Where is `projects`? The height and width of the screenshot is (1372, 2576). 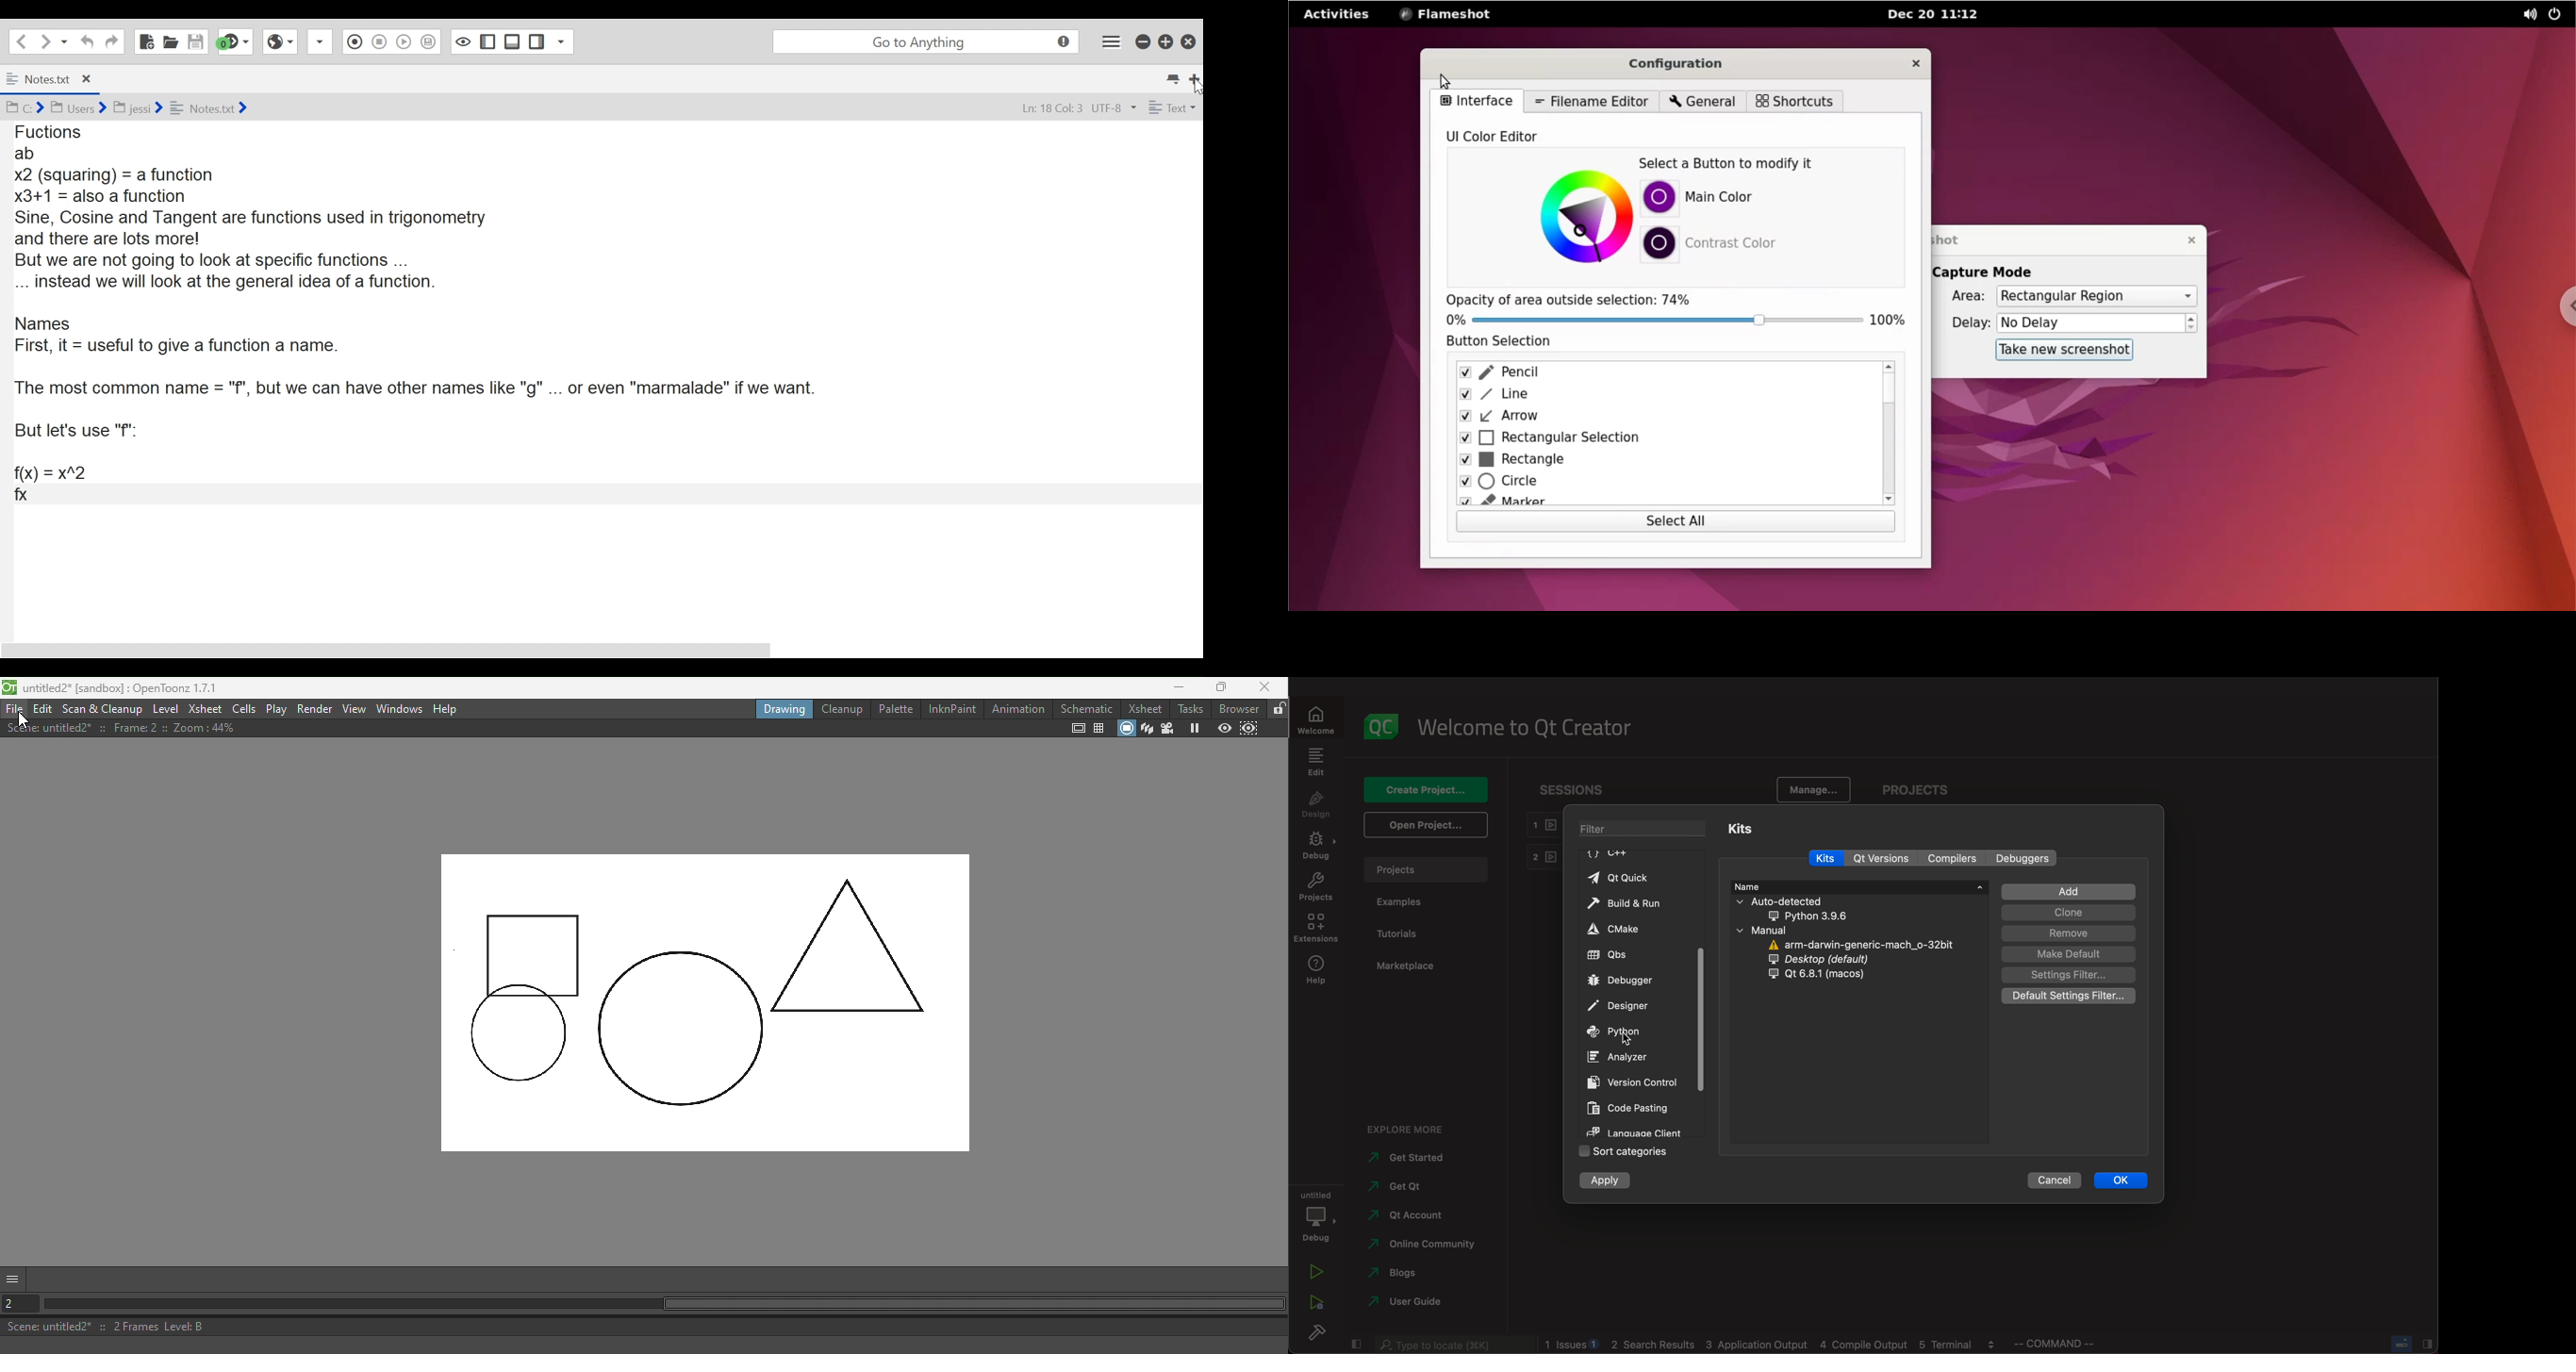
projects is located at coordinates (1425, 870).